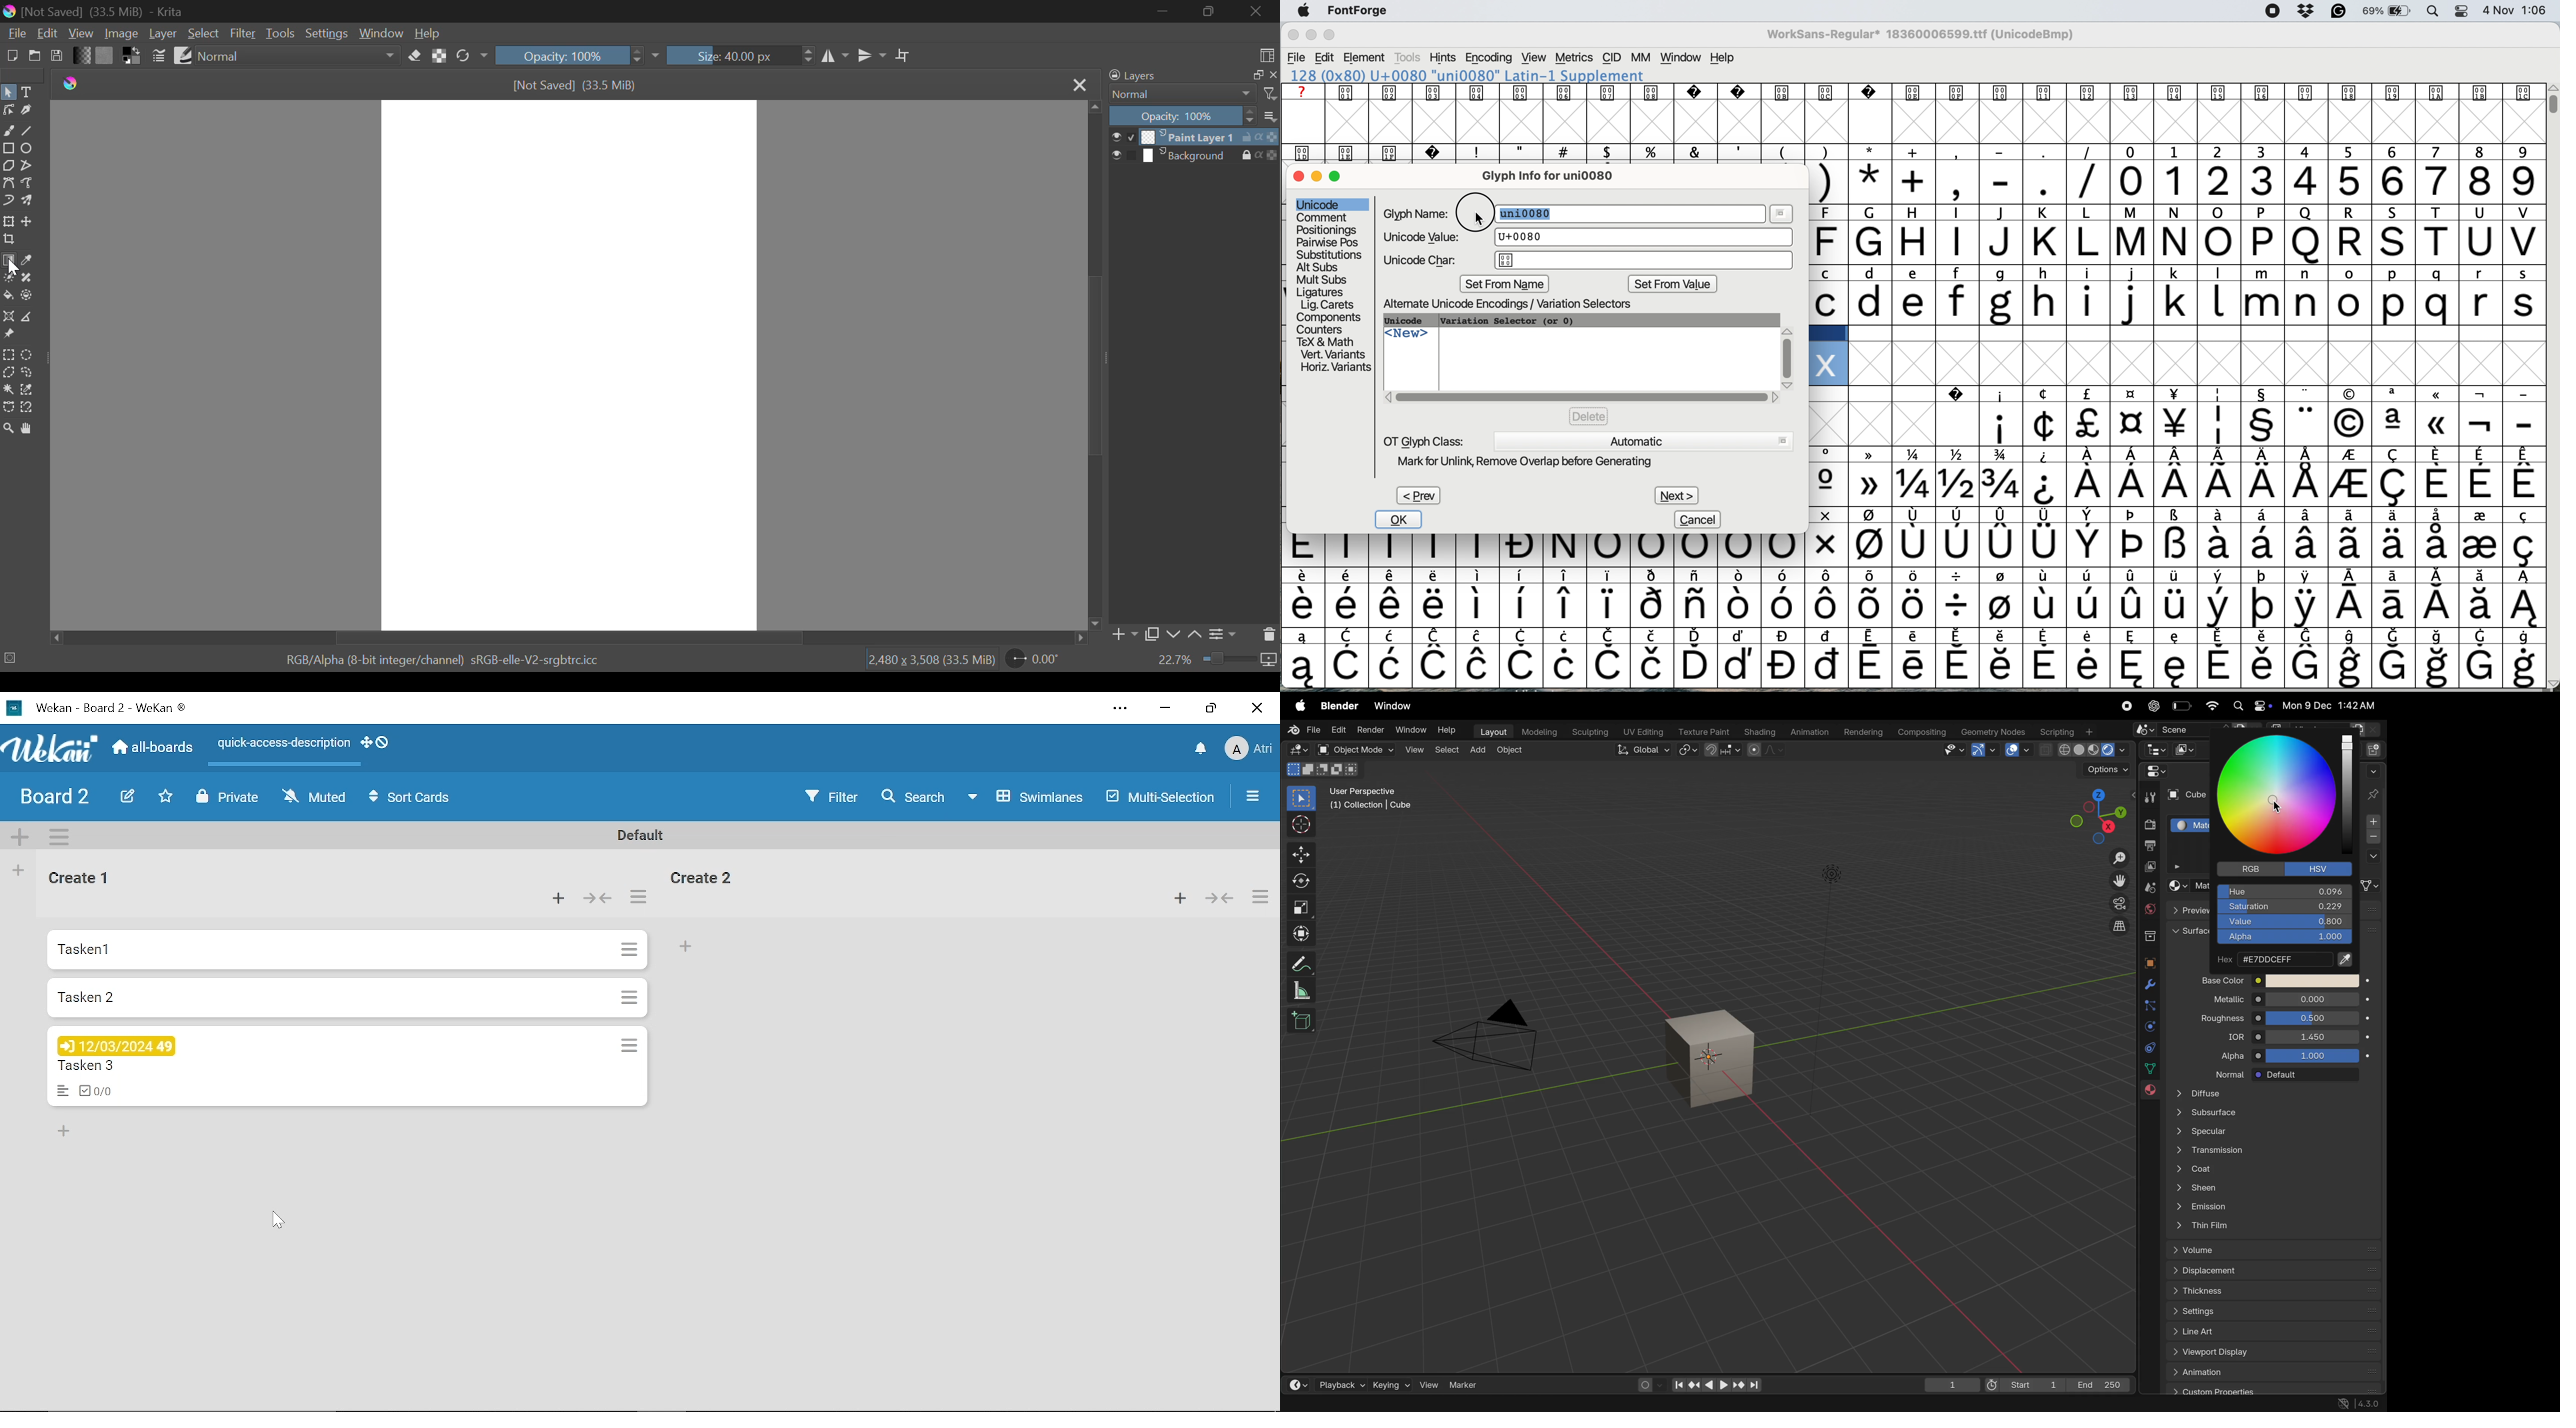  Describe the element at coordinates (1913, 577) in the screenshot. I see `special characters` at that location.